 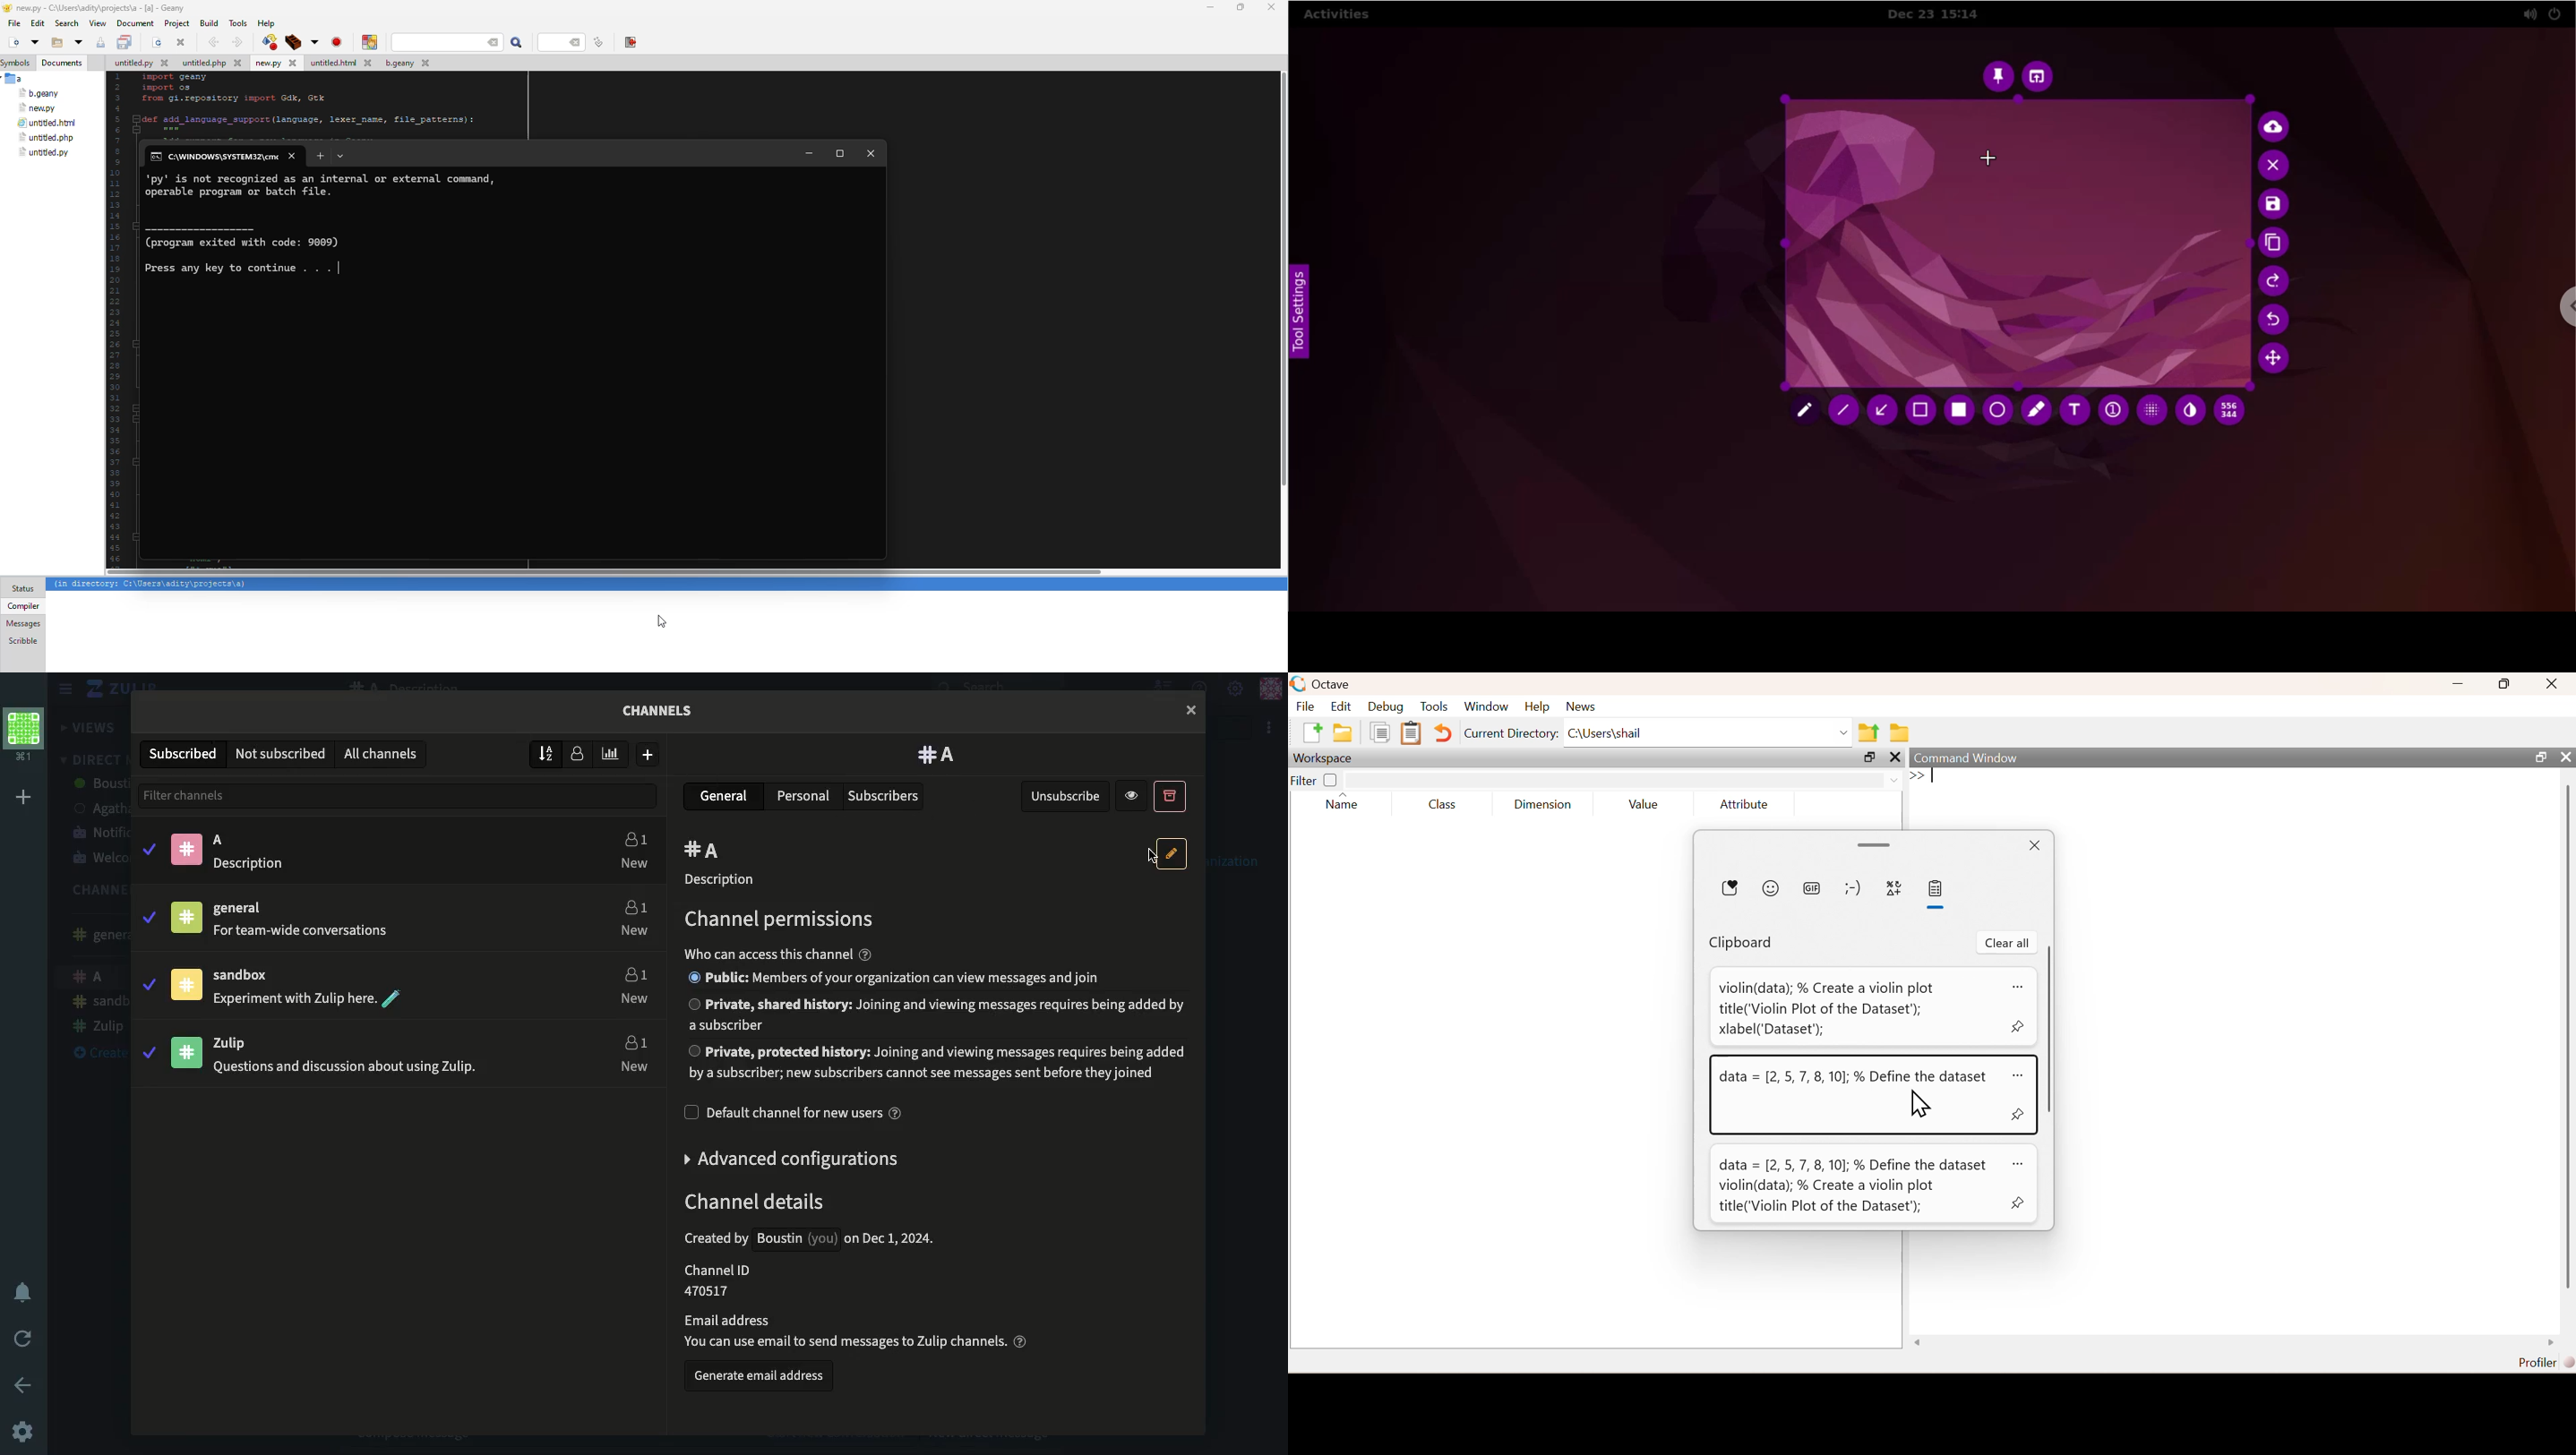 What do you see at coordinates (23, 1294) in the screenshot?
I see `Notification` at bounding box center [23, 1294].